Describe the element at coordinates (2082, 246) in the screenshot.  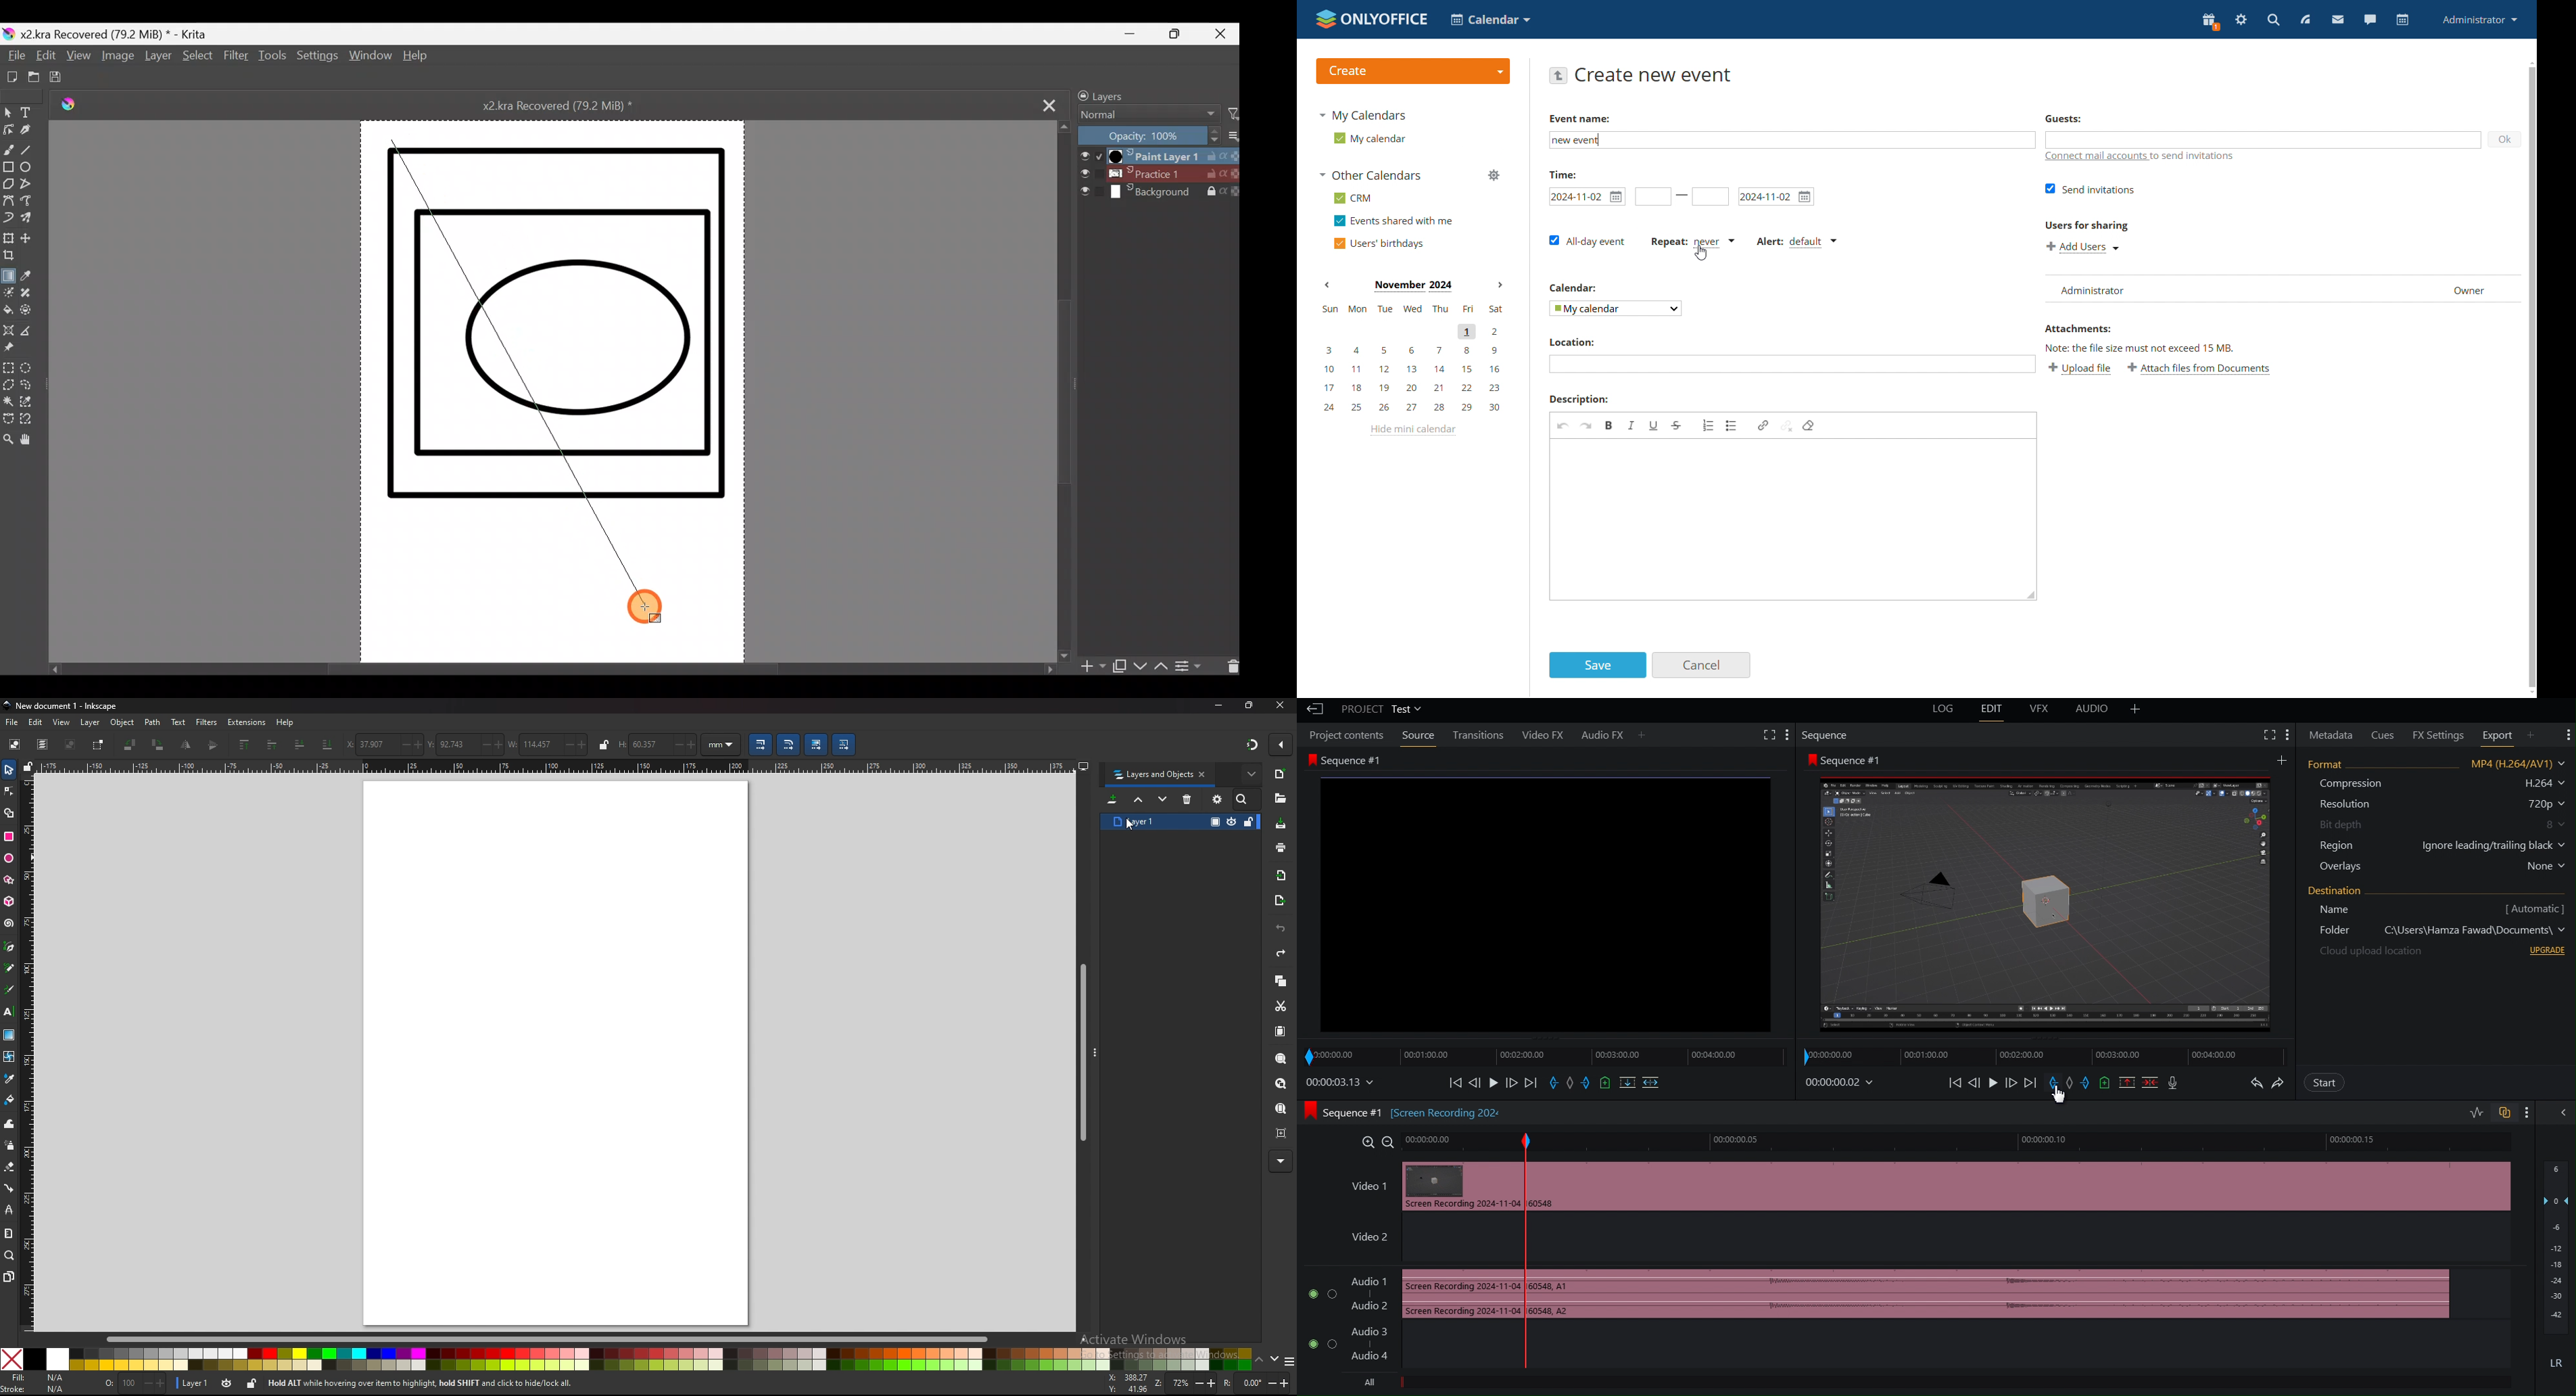
I see `add users` at that location.